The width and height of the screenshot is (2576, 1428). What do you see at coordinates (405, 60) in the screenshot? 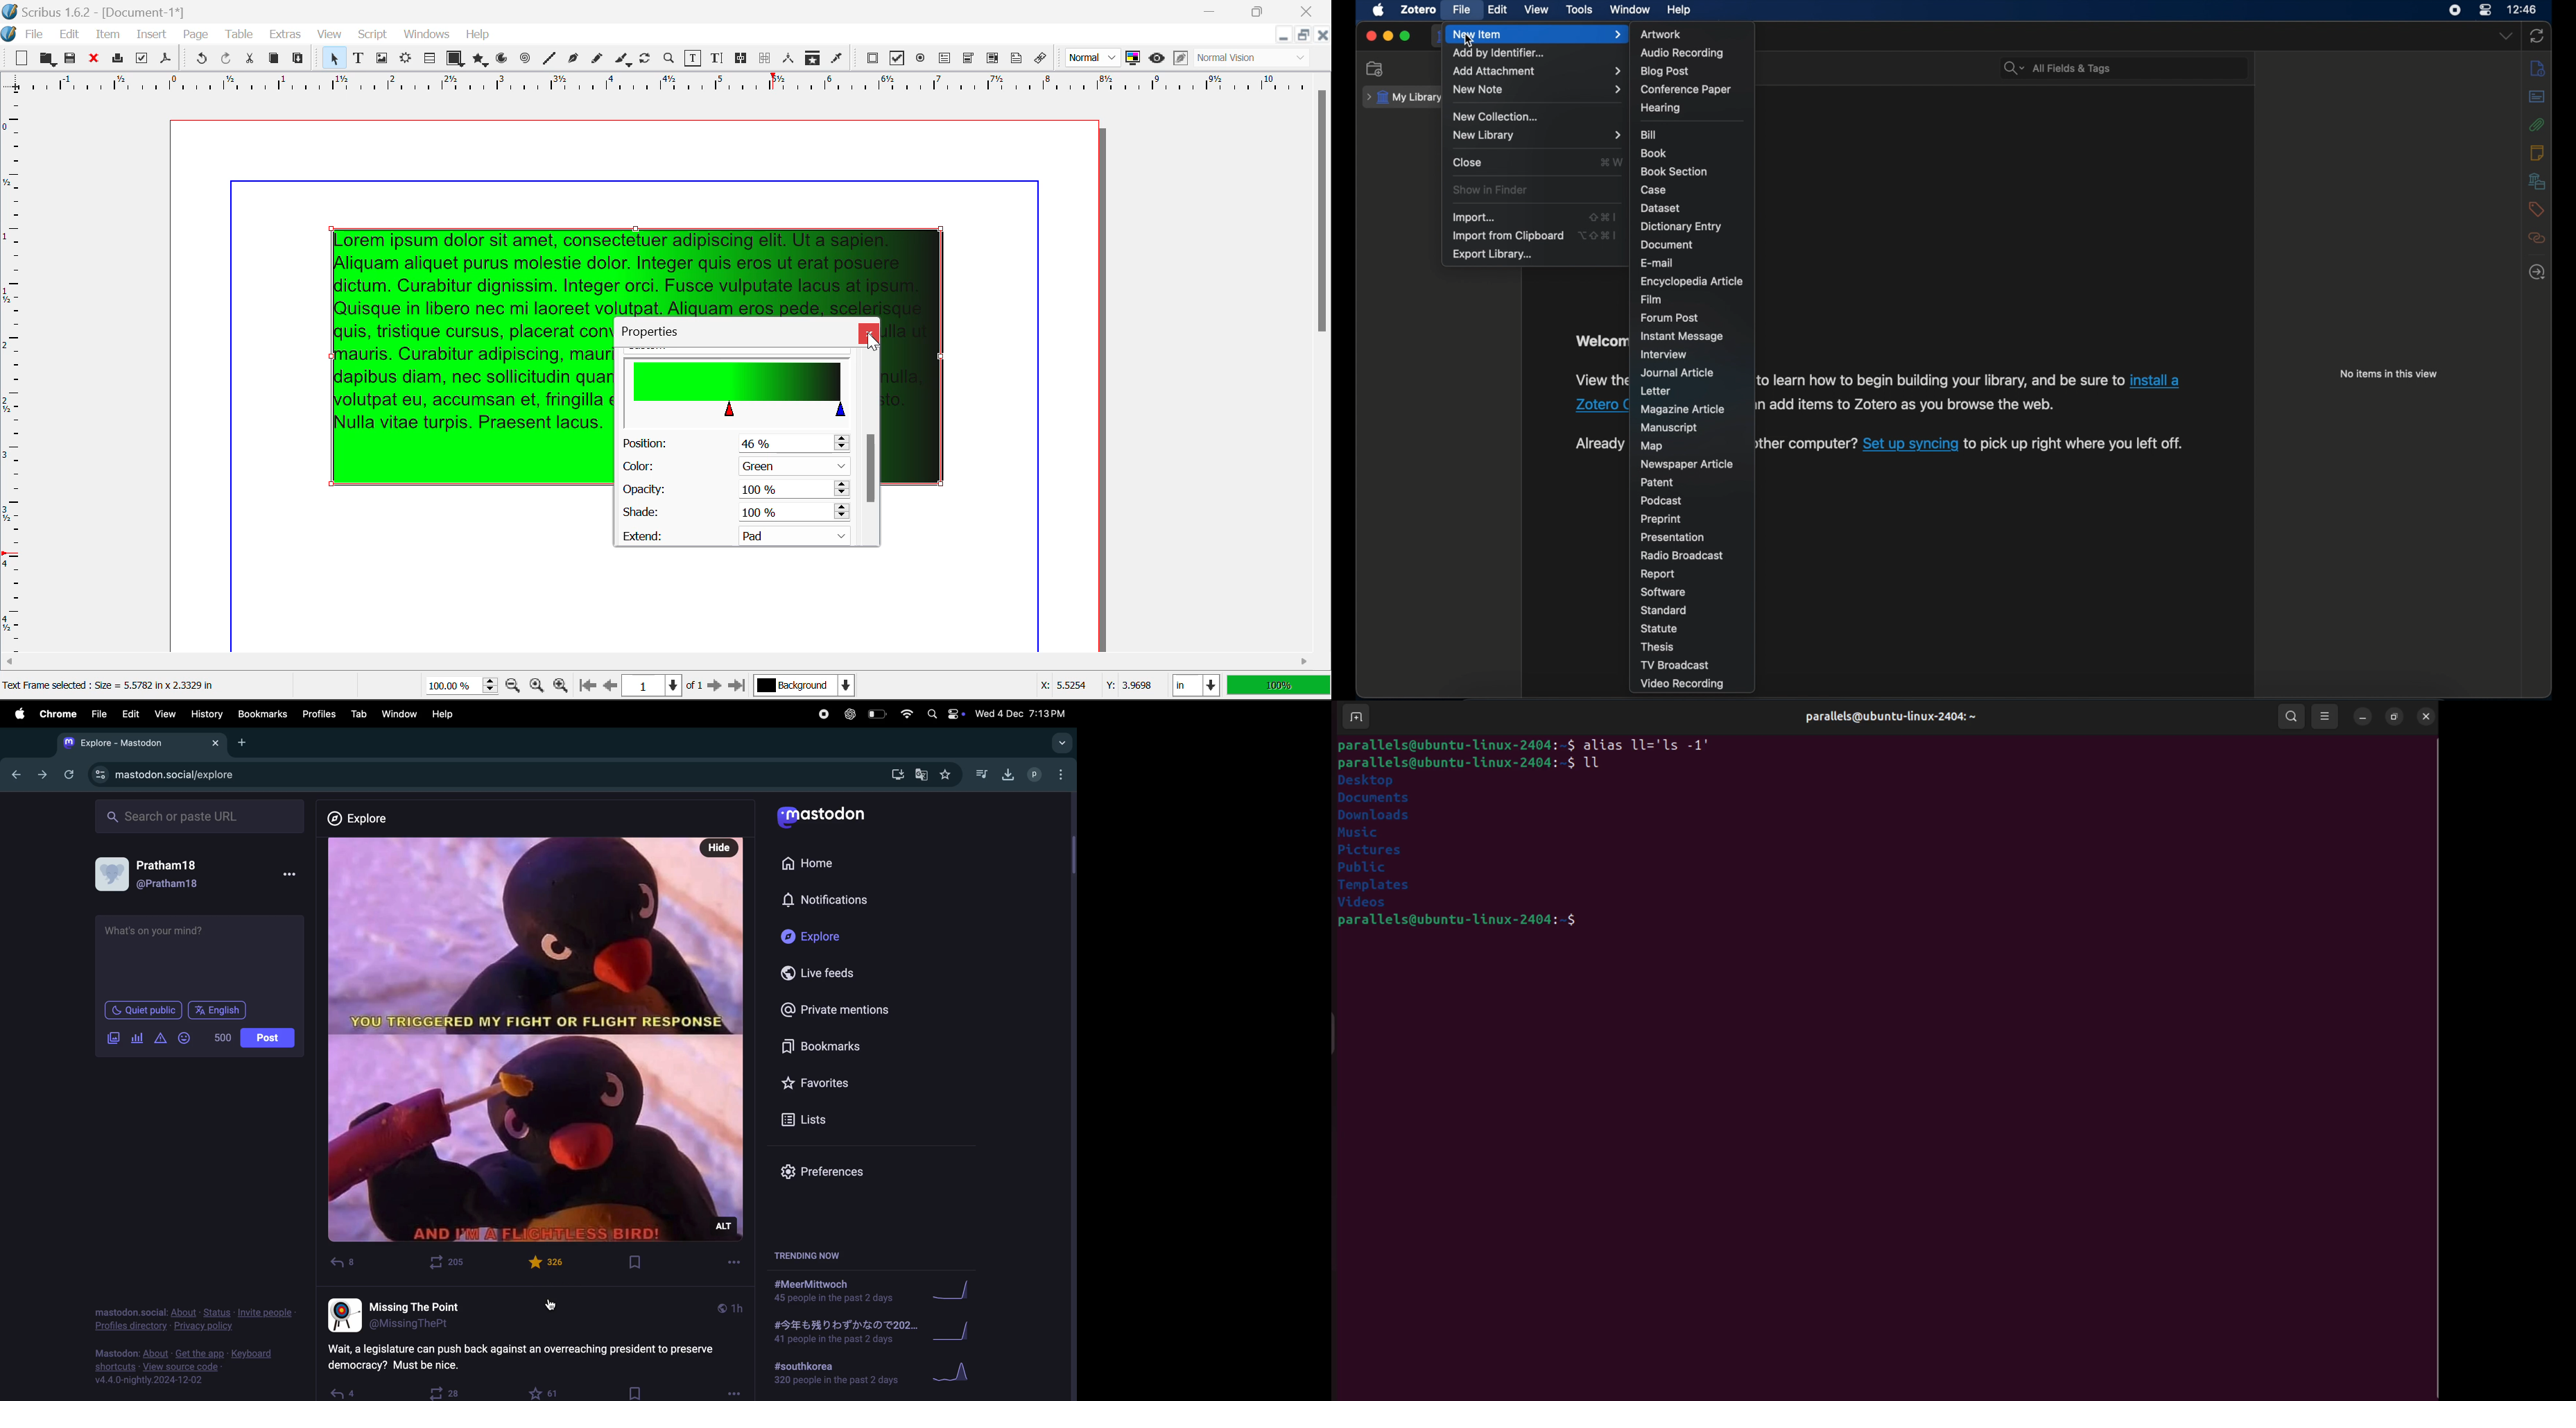
I see `Render Frame` at bounding box center [405, 60].